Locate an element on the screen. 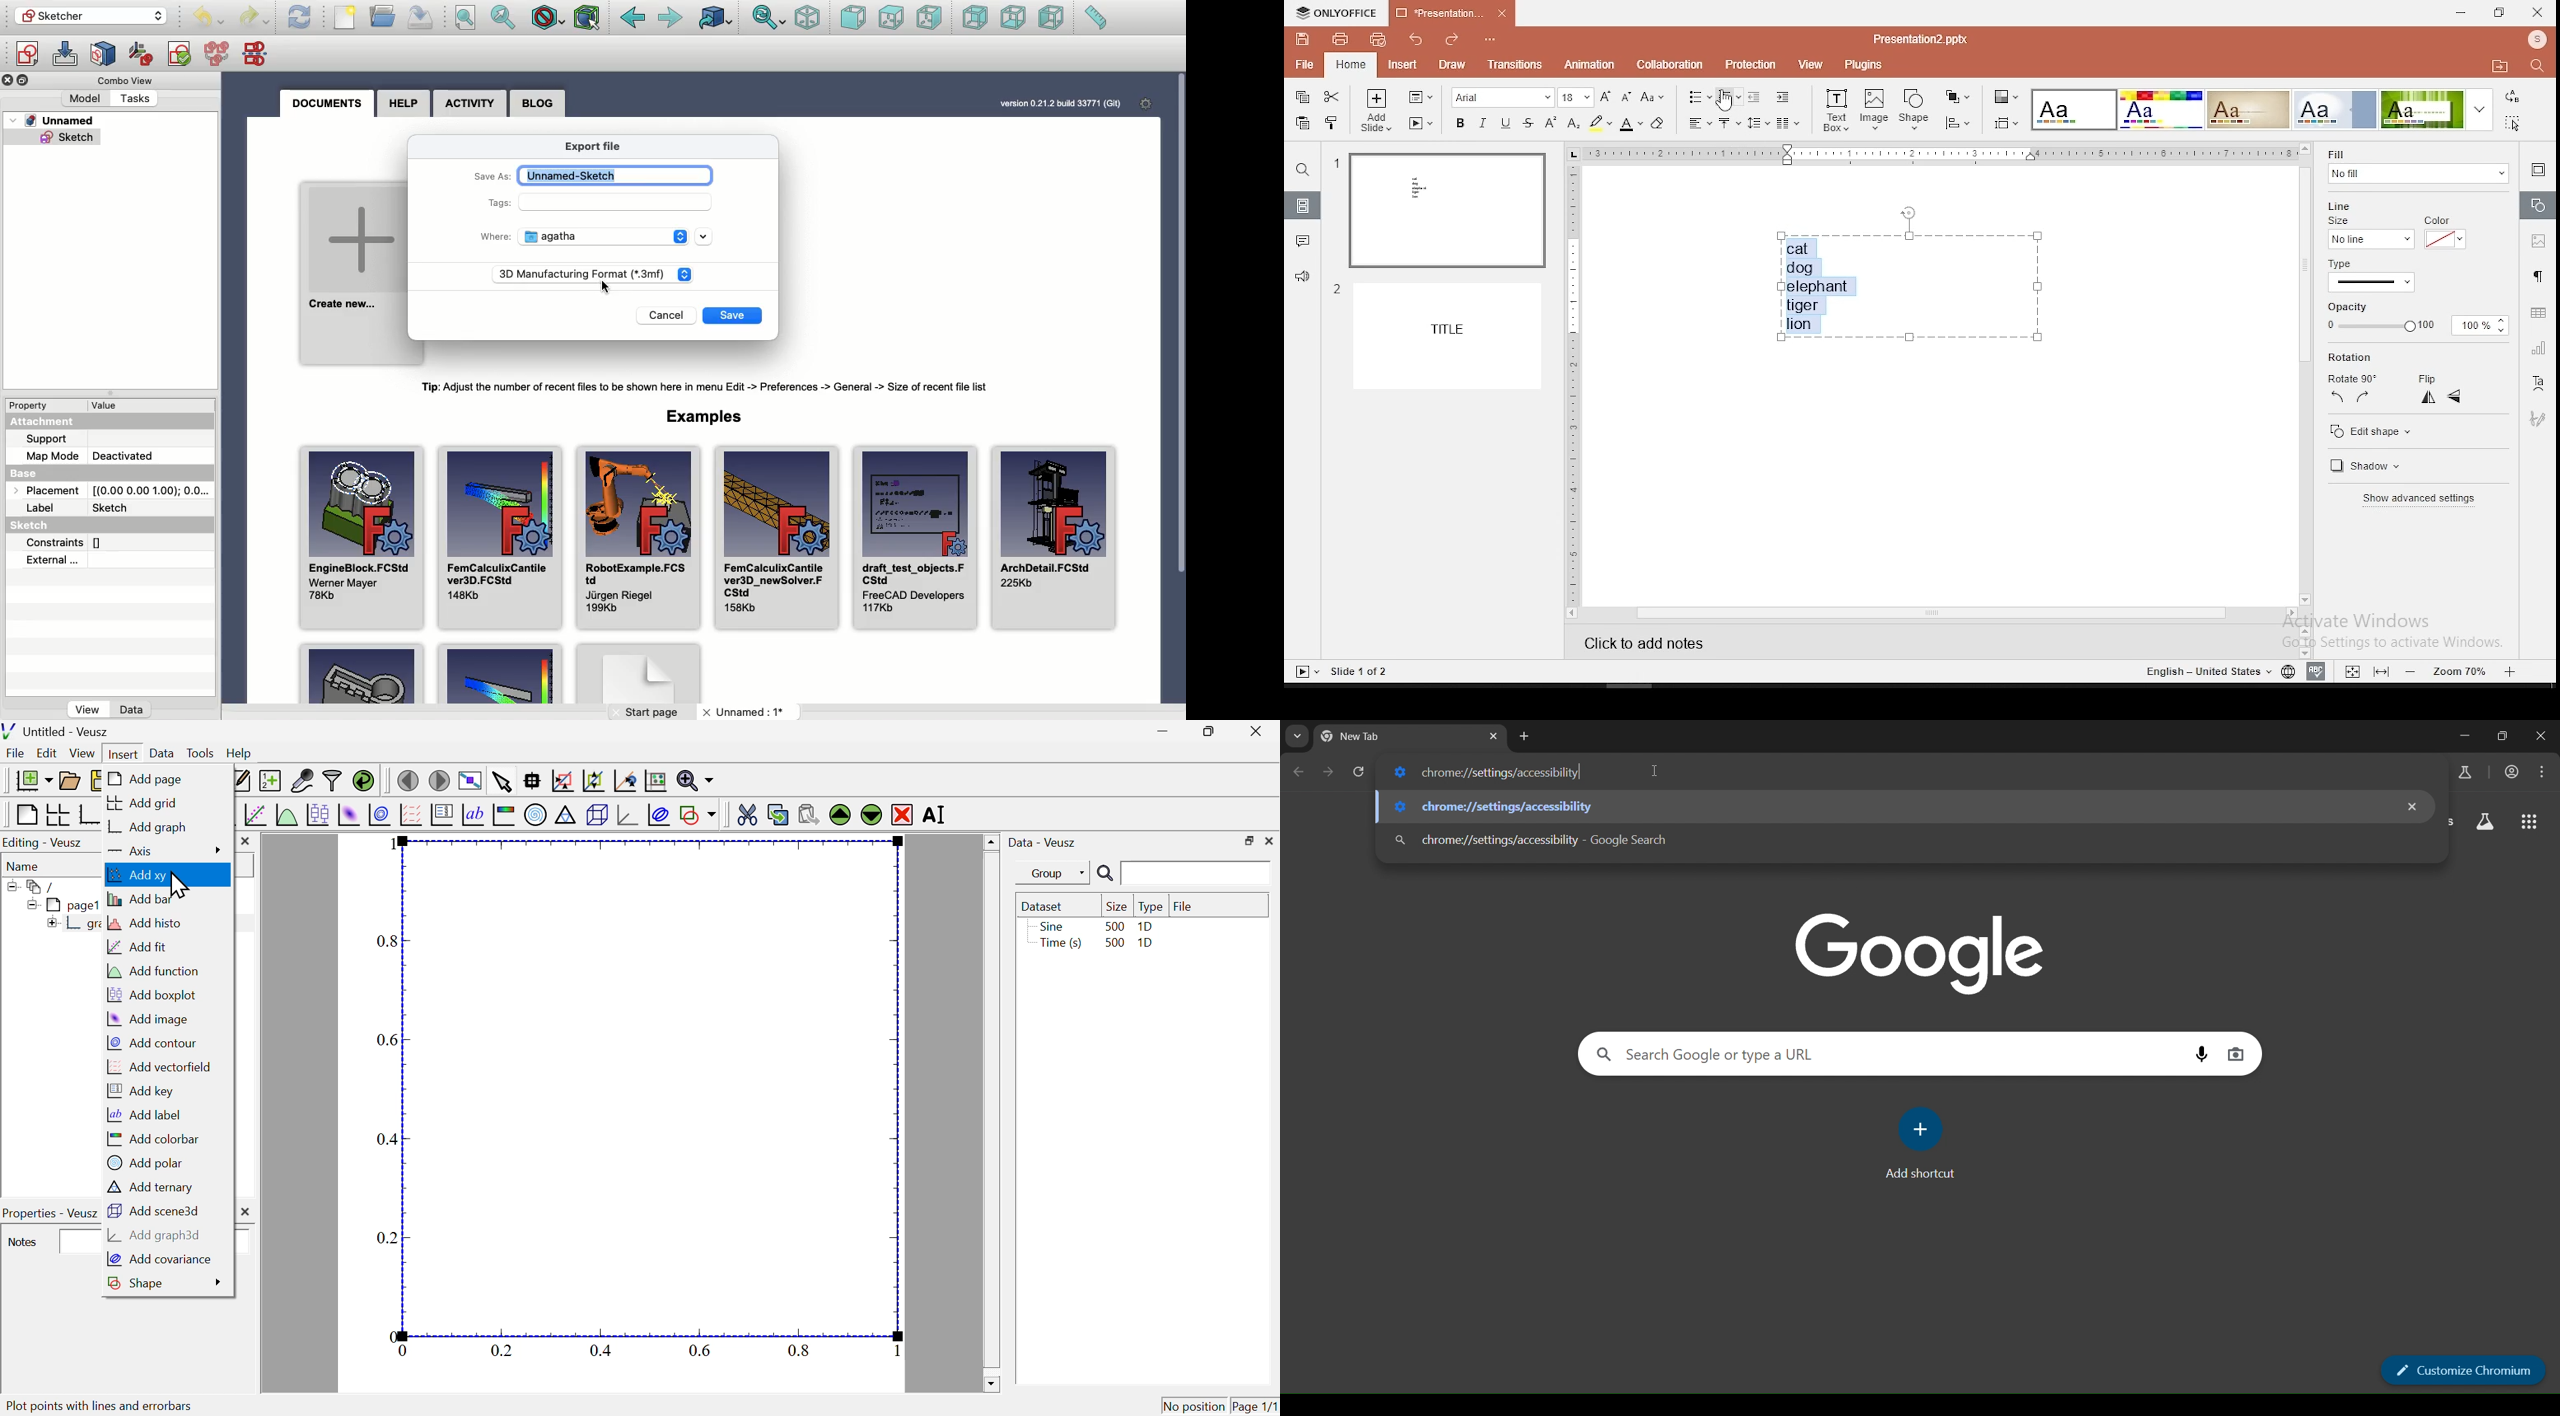 The image size is (2576, 1428). minimize is located at coordinates (2465, 736).